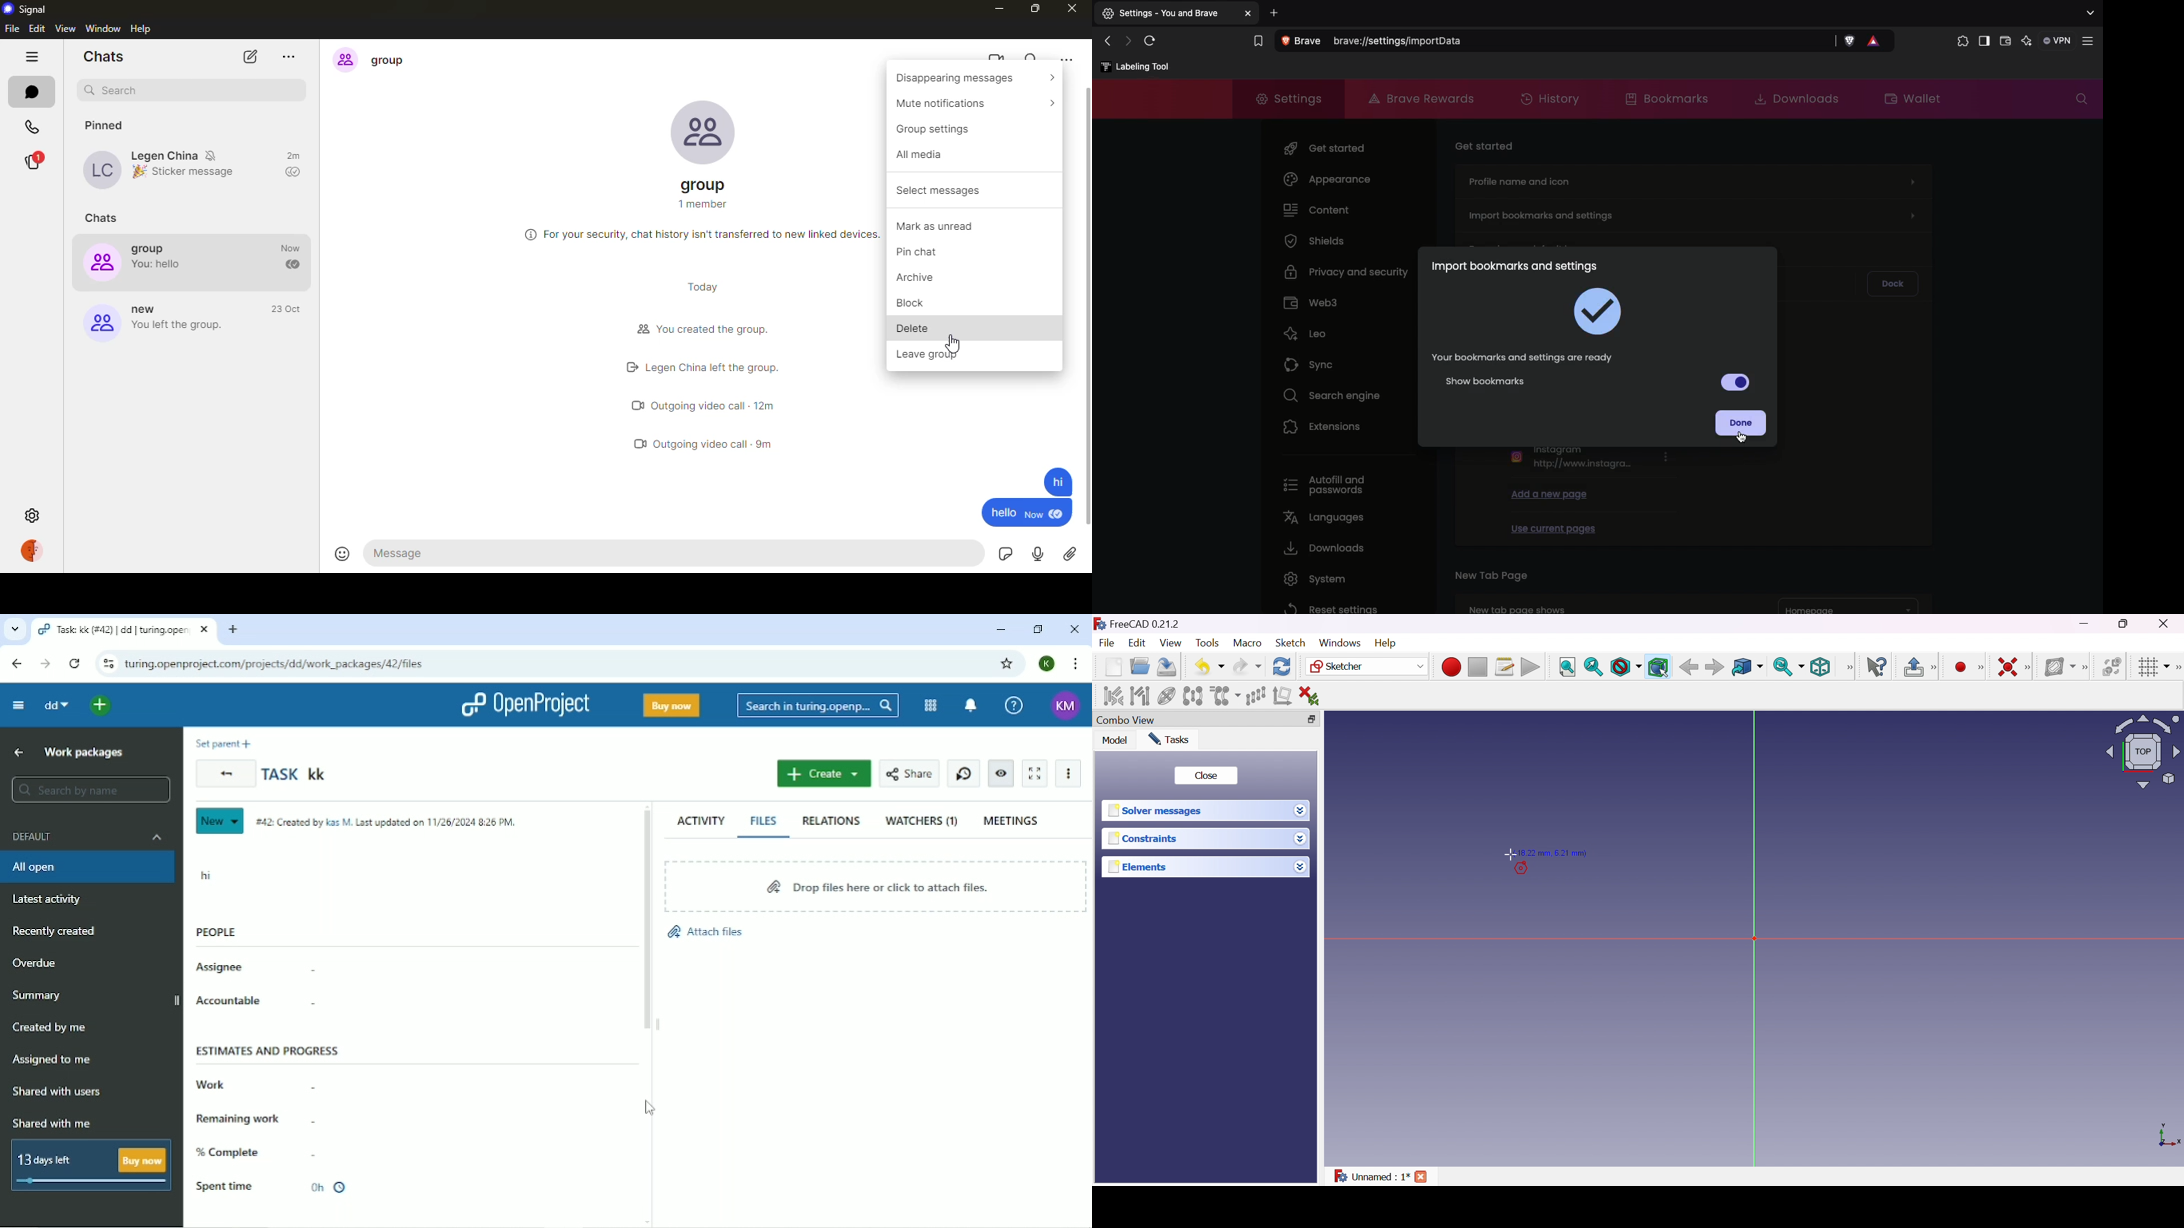 The width and height of the screenshot is (2184, 1232). Describe the element at coordinates (1598, 603) in the screenshot. I see `New tab page shows` at that location.